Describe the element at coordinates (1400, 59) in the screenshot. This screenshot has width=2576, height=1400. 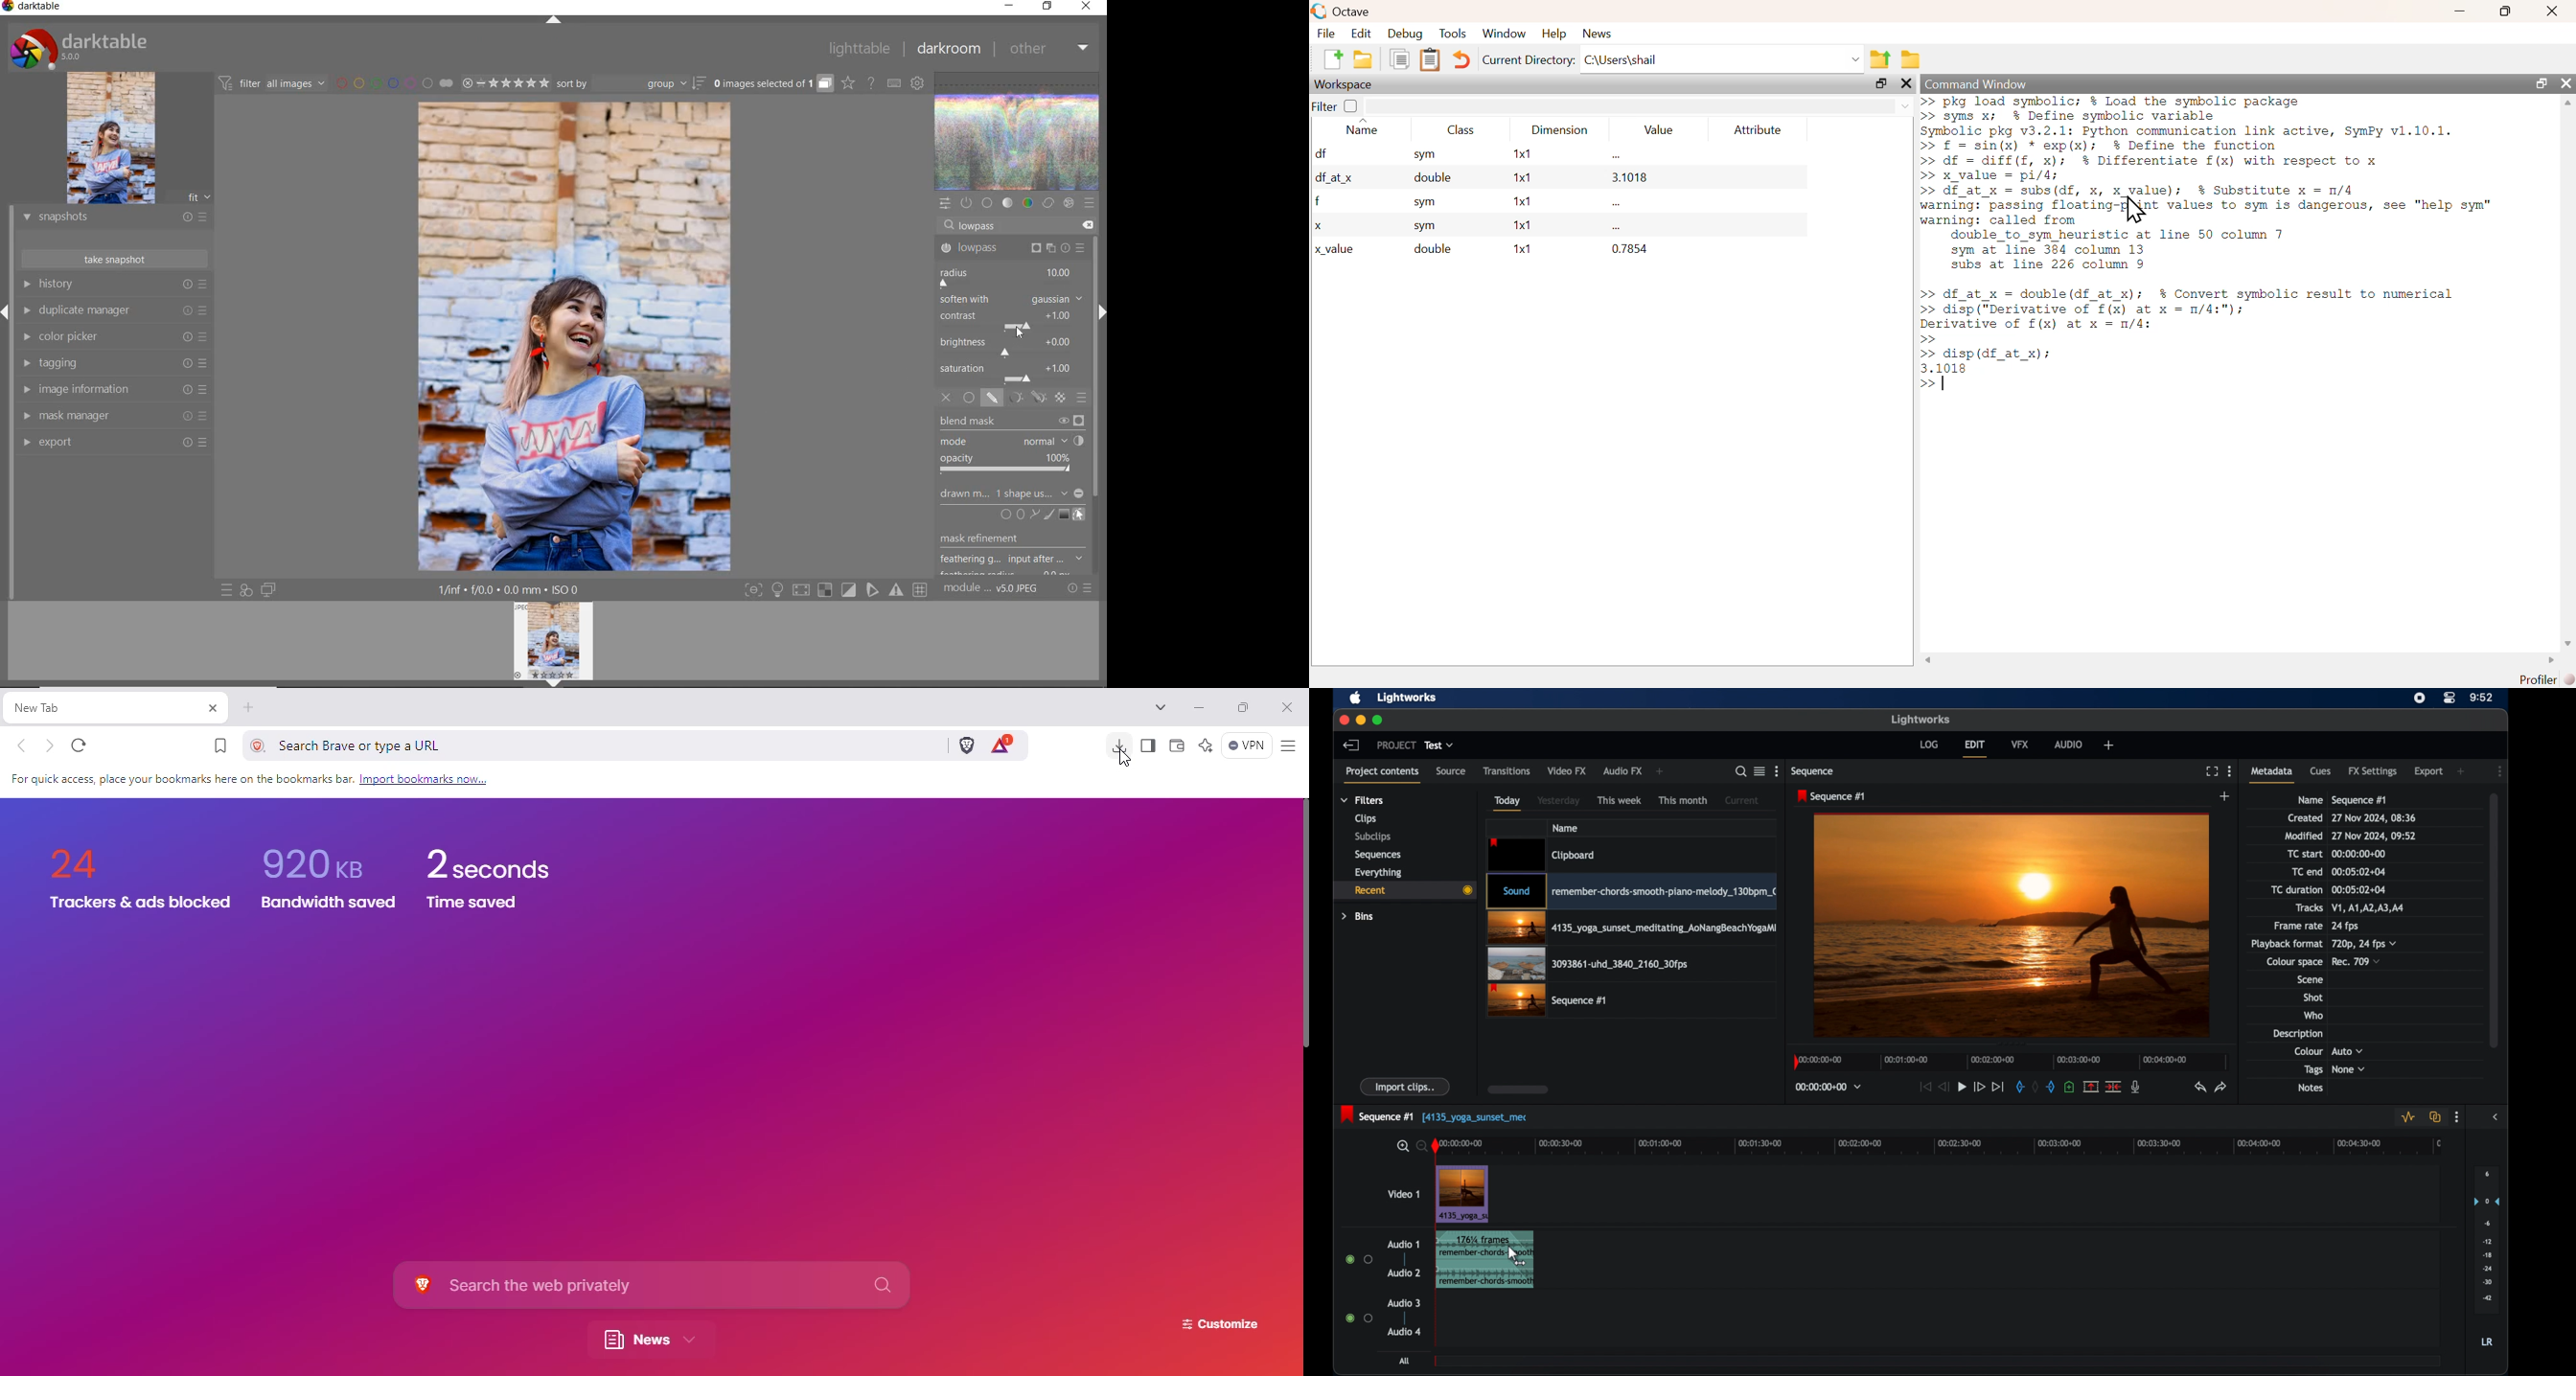
I see `Copy` at that location.